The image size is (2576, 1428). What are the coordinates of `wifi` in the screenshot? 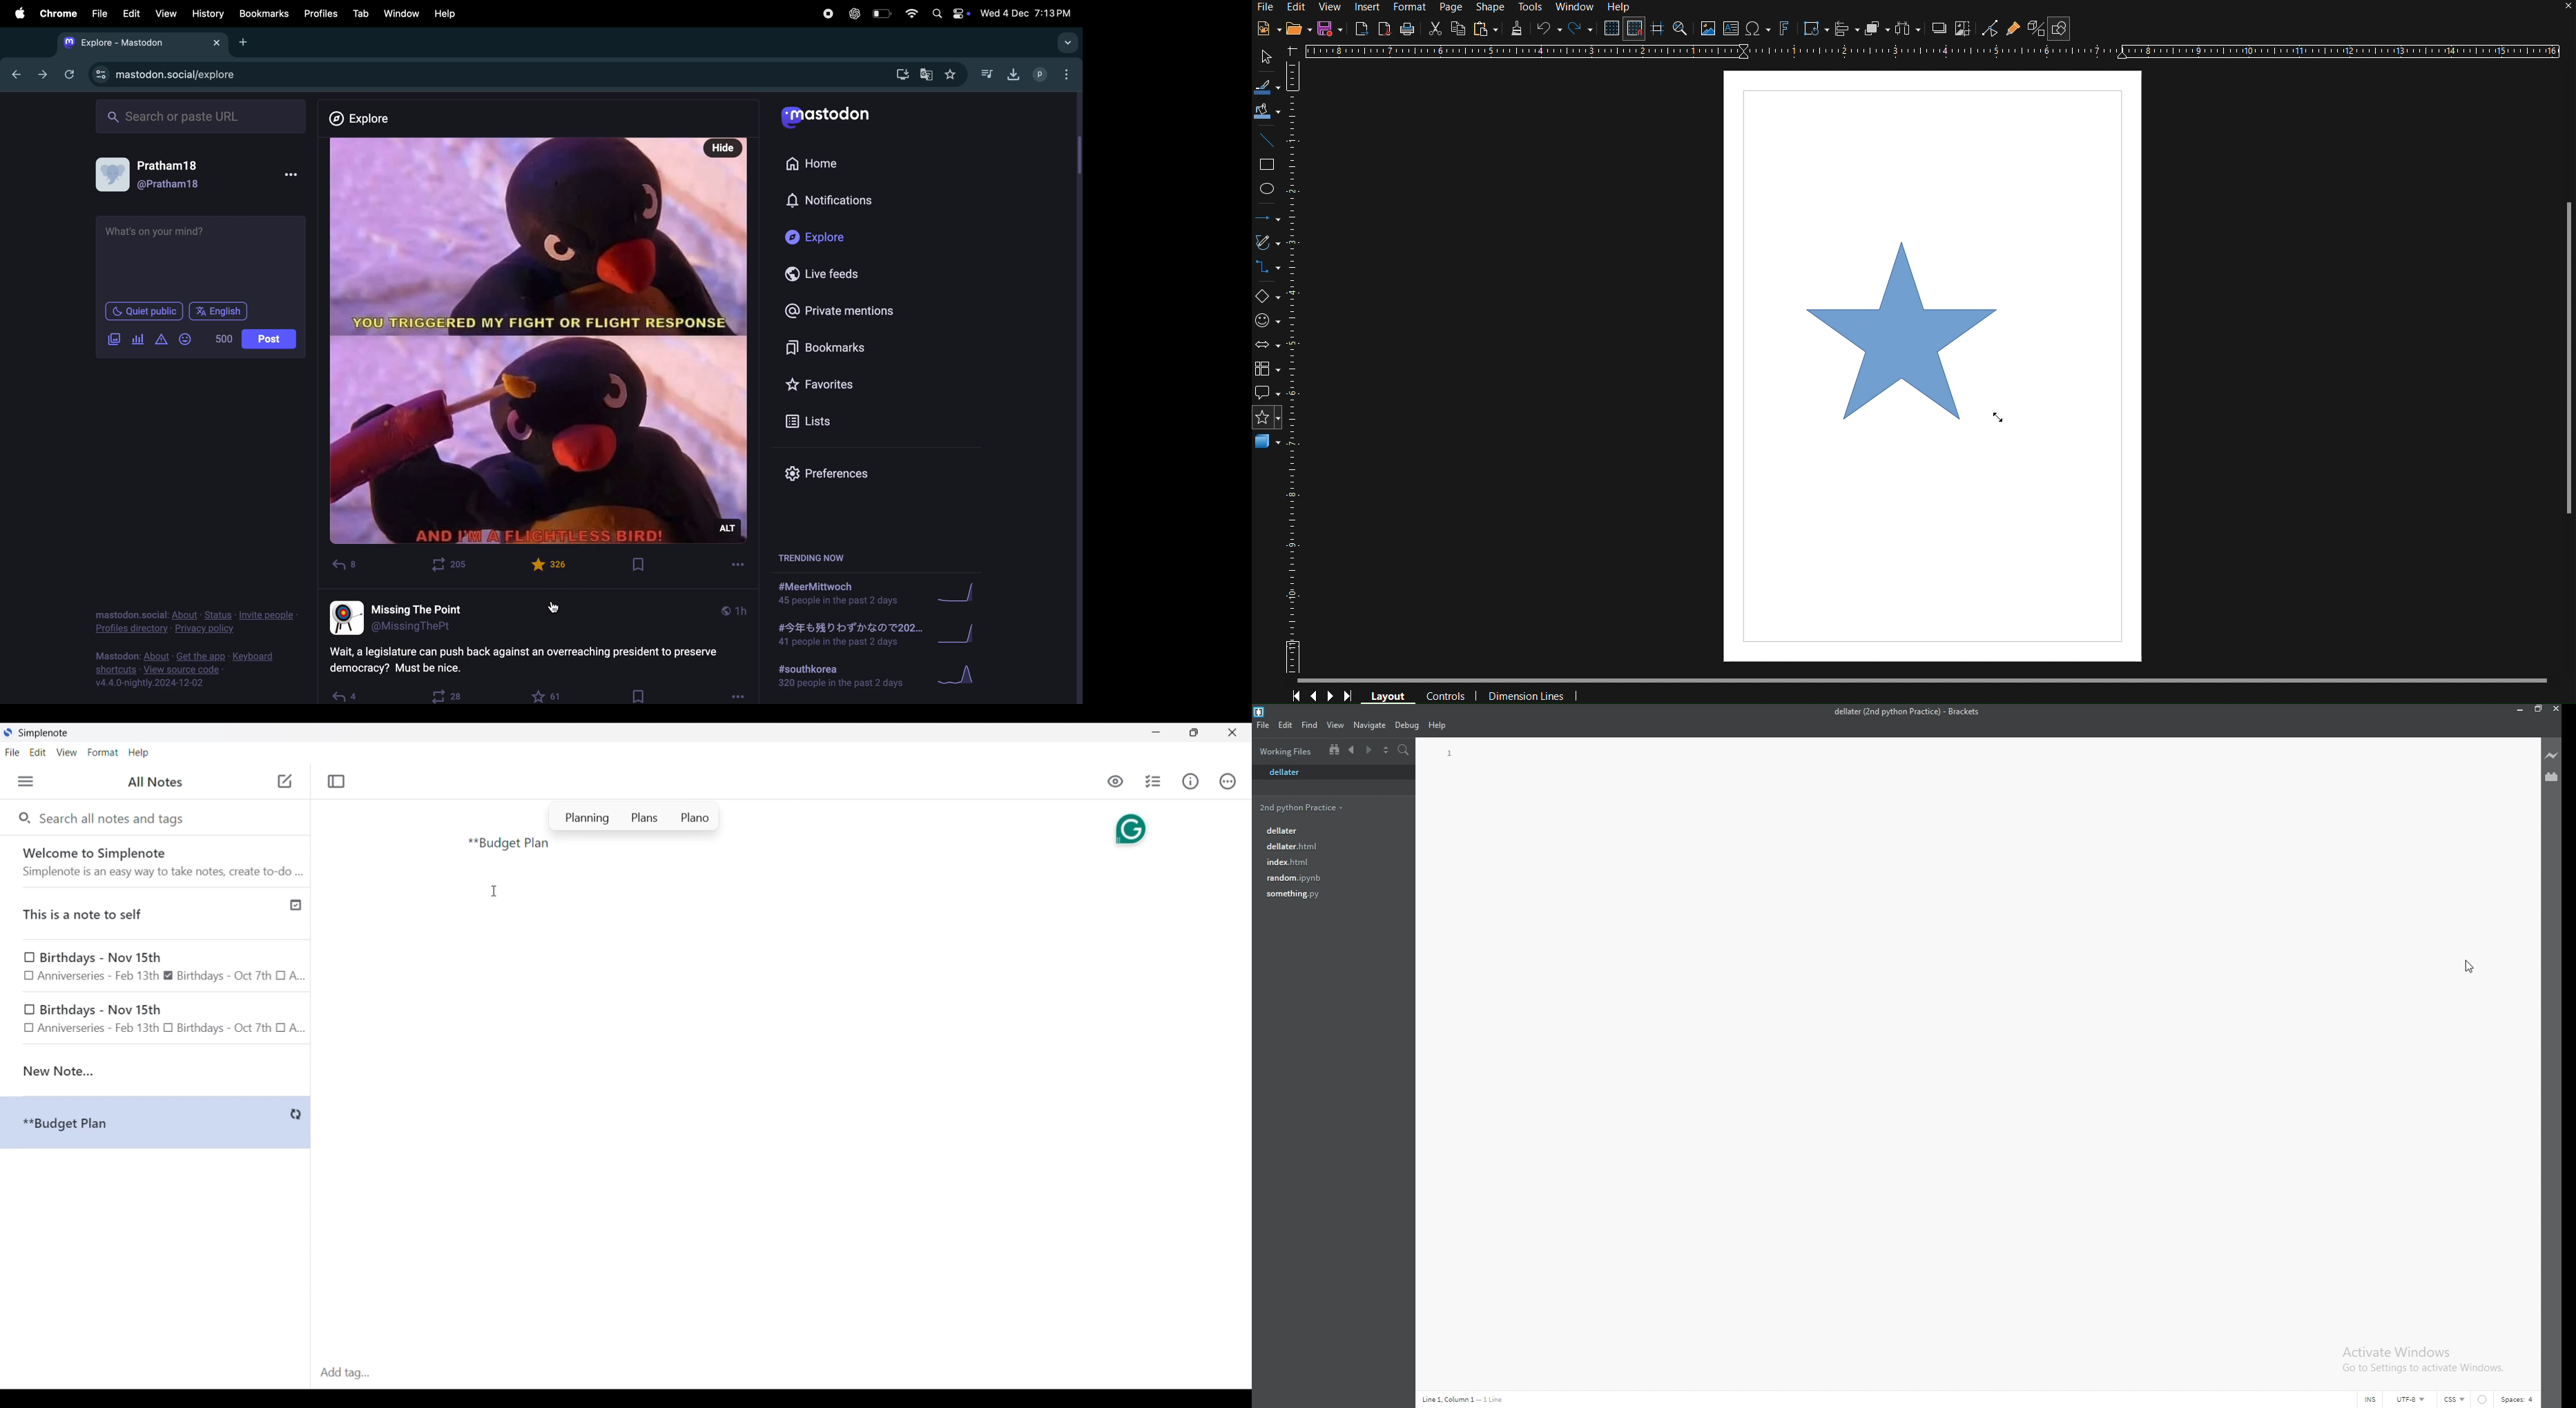 It's located at (911, 13).